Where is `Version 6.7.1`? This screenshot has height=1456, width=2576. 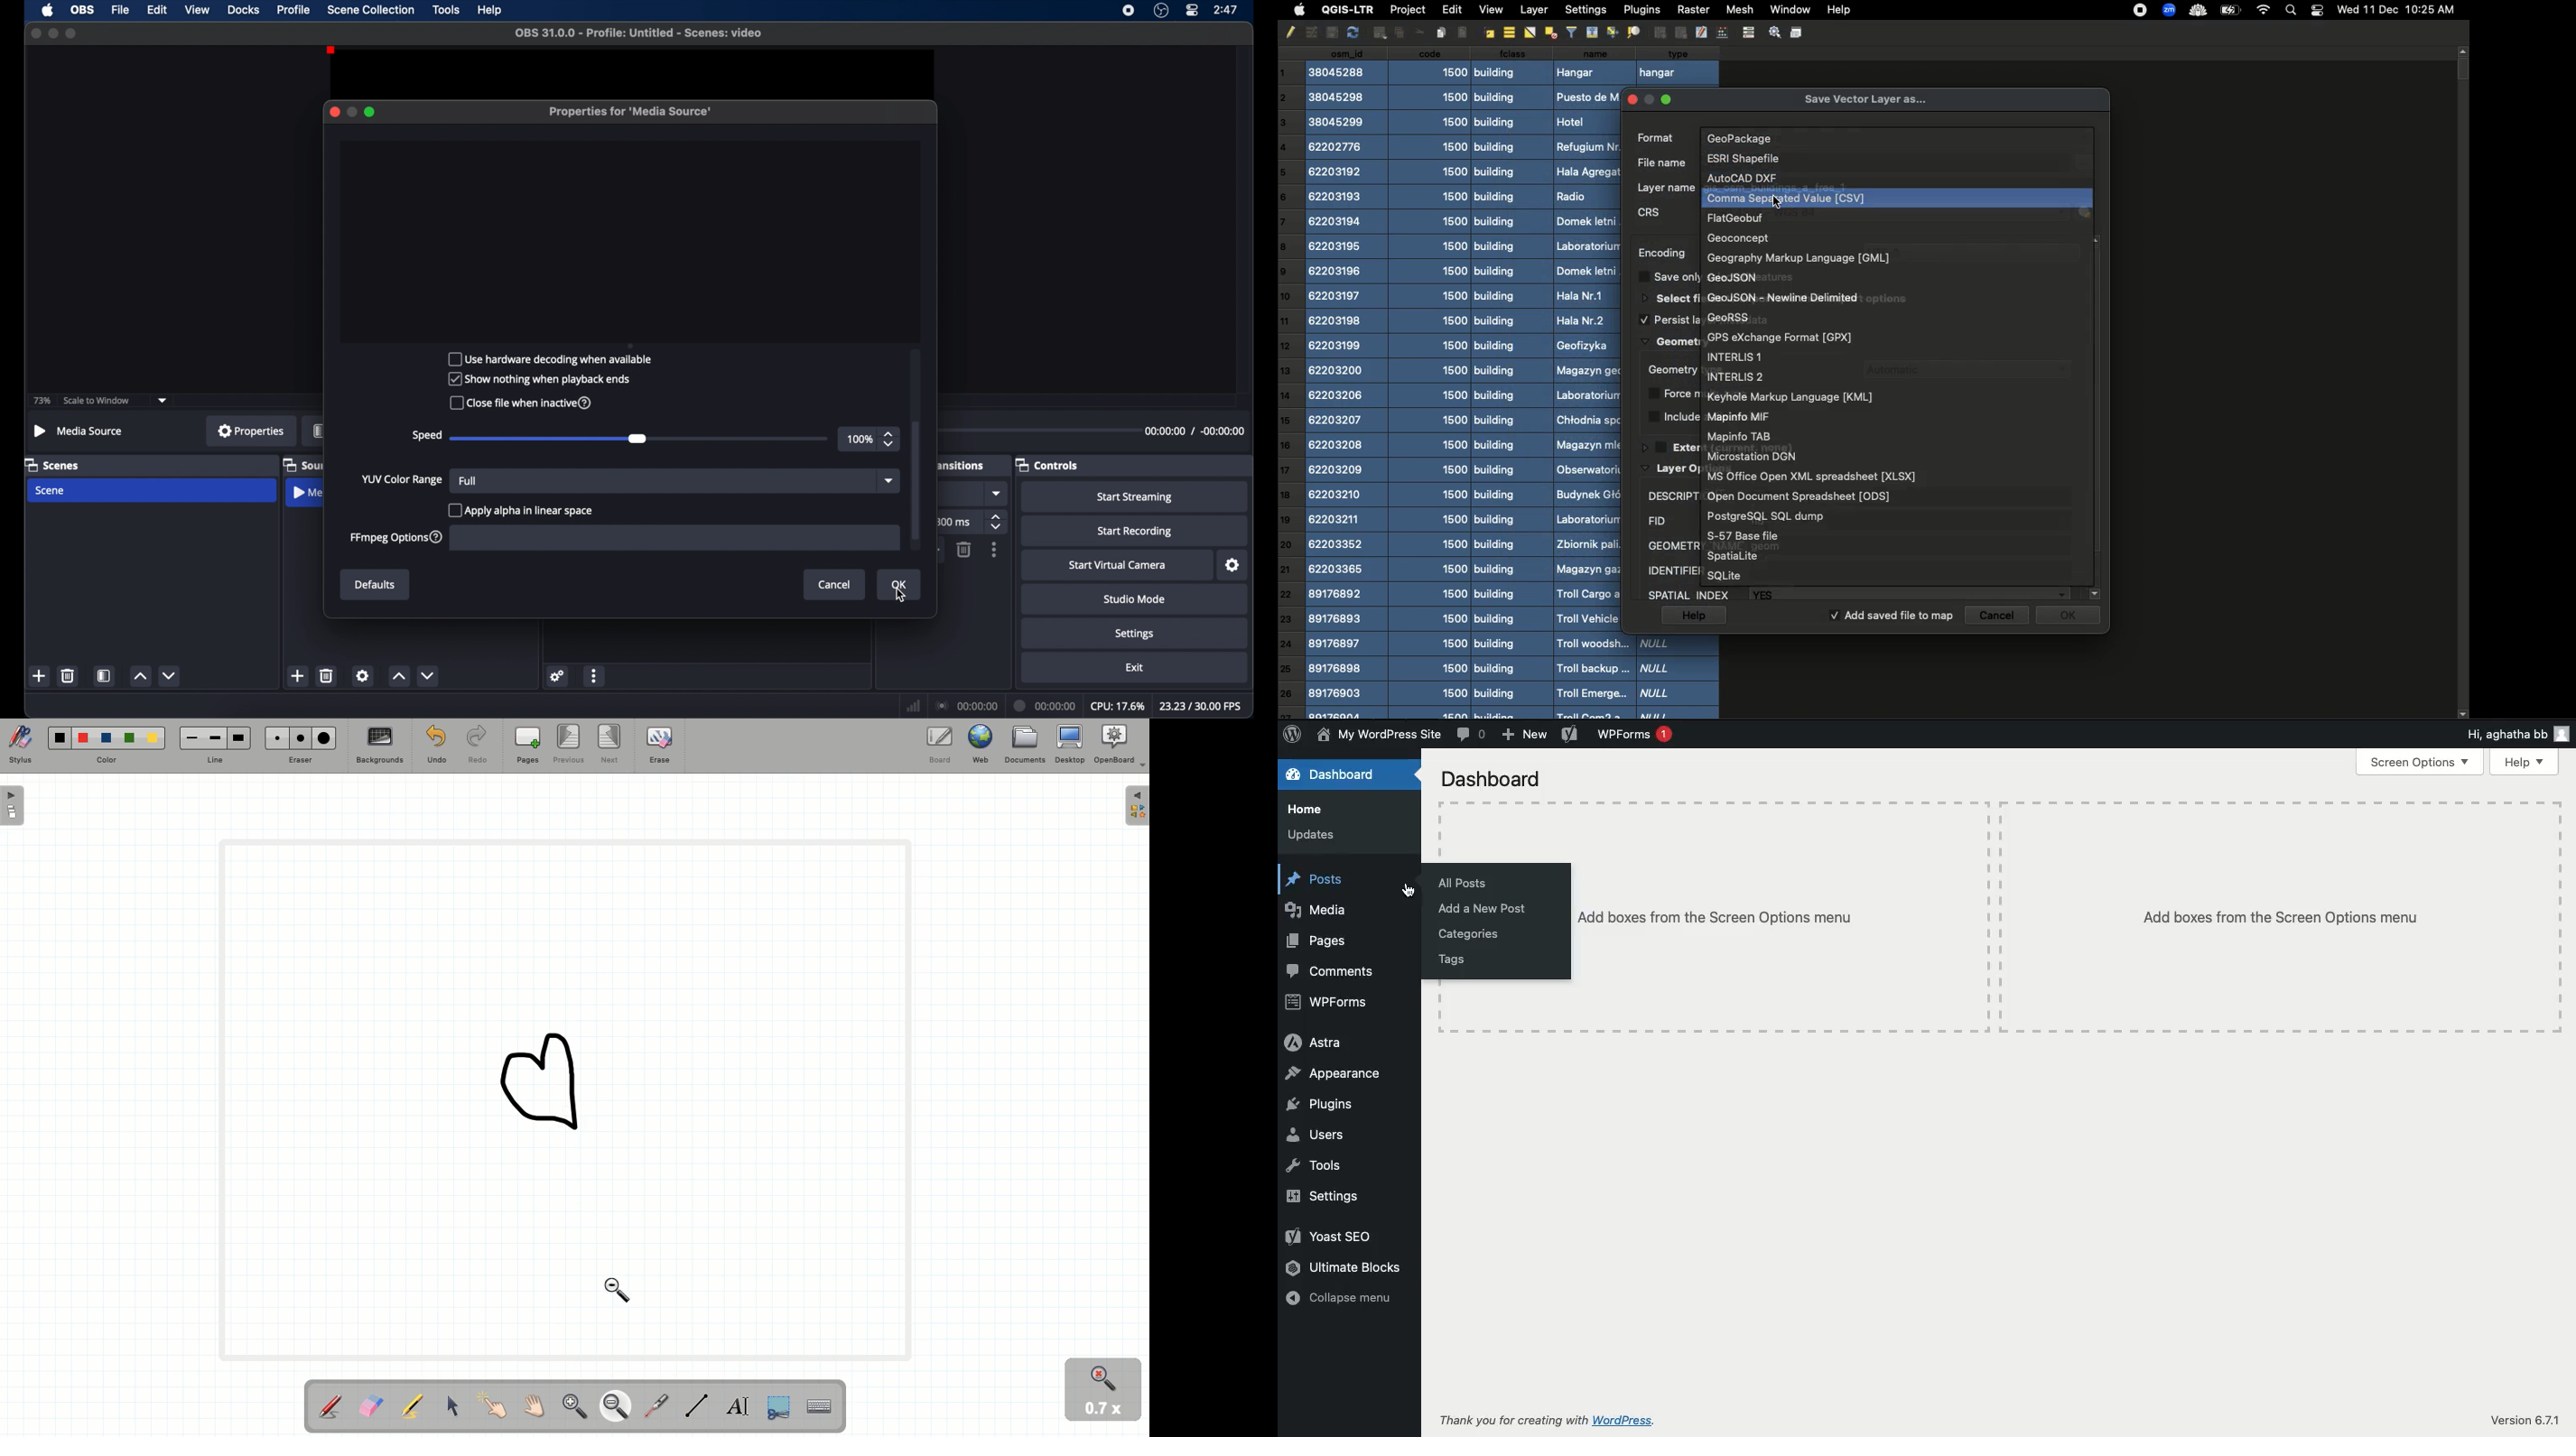
Version 6.7.1 is located at coordinates (2525, 1422).